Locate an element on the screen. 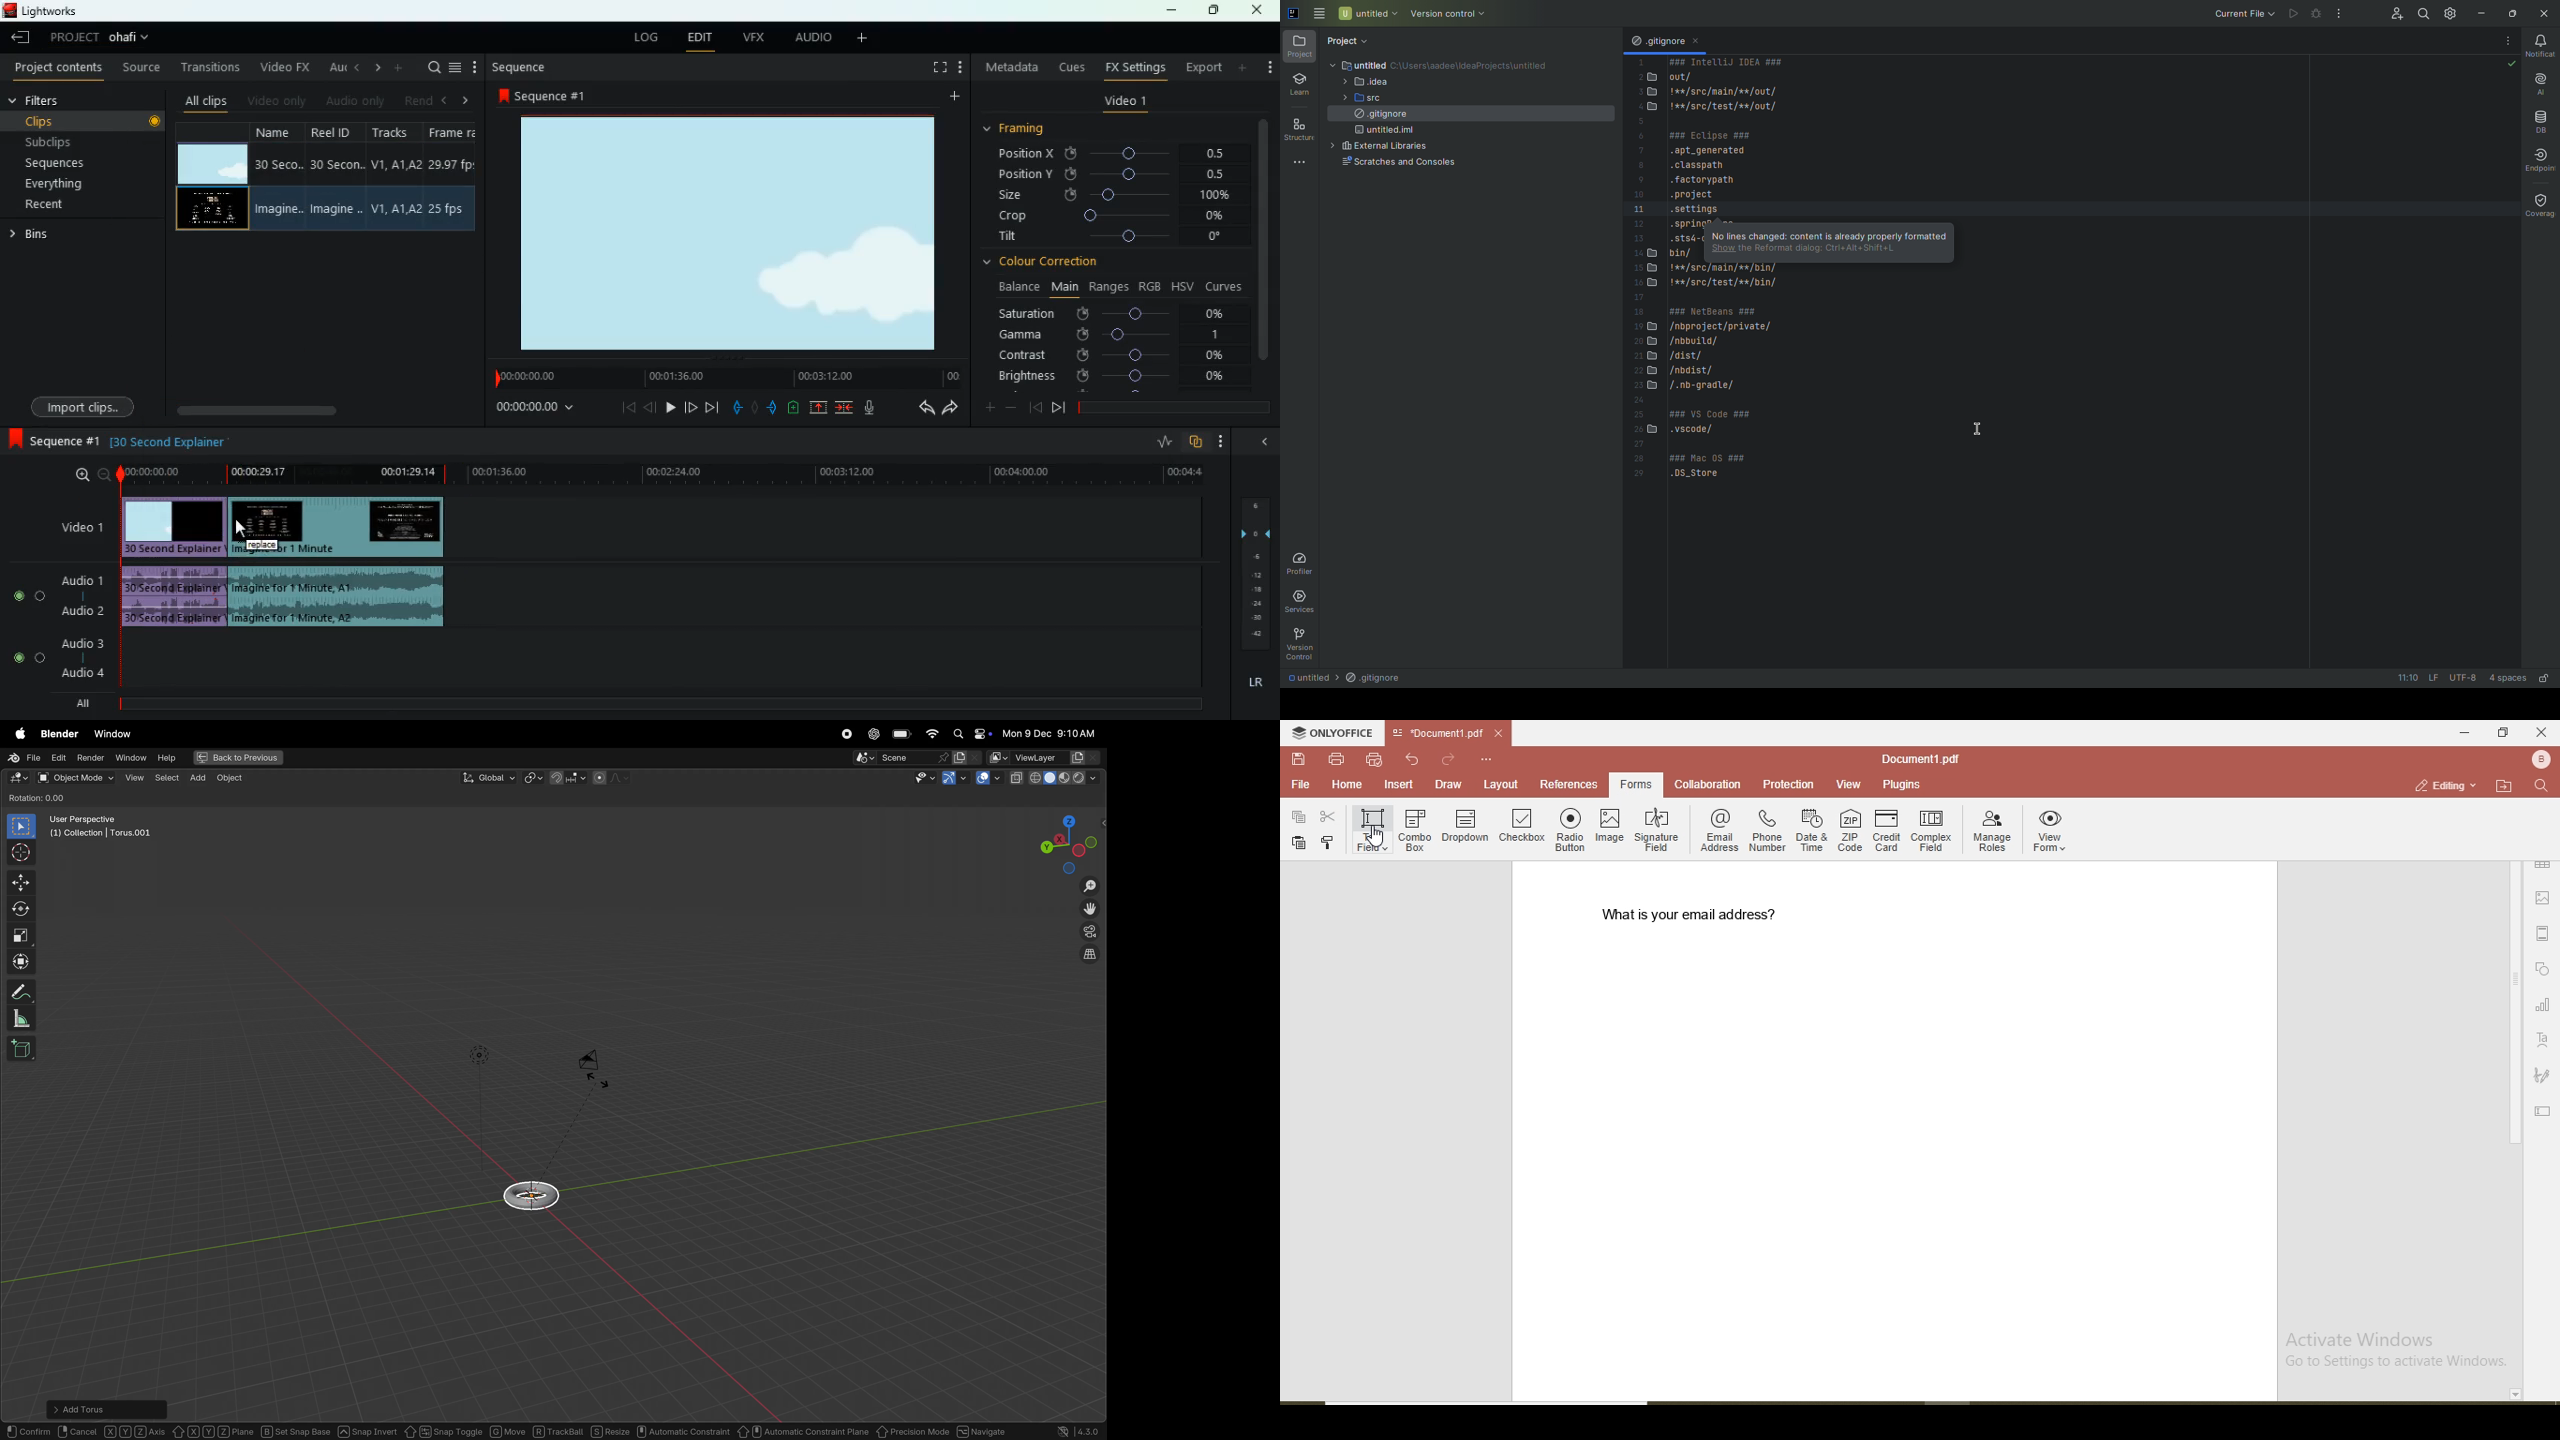 The image size is (2576, 1456). move  is located at coordinates (22, 882).